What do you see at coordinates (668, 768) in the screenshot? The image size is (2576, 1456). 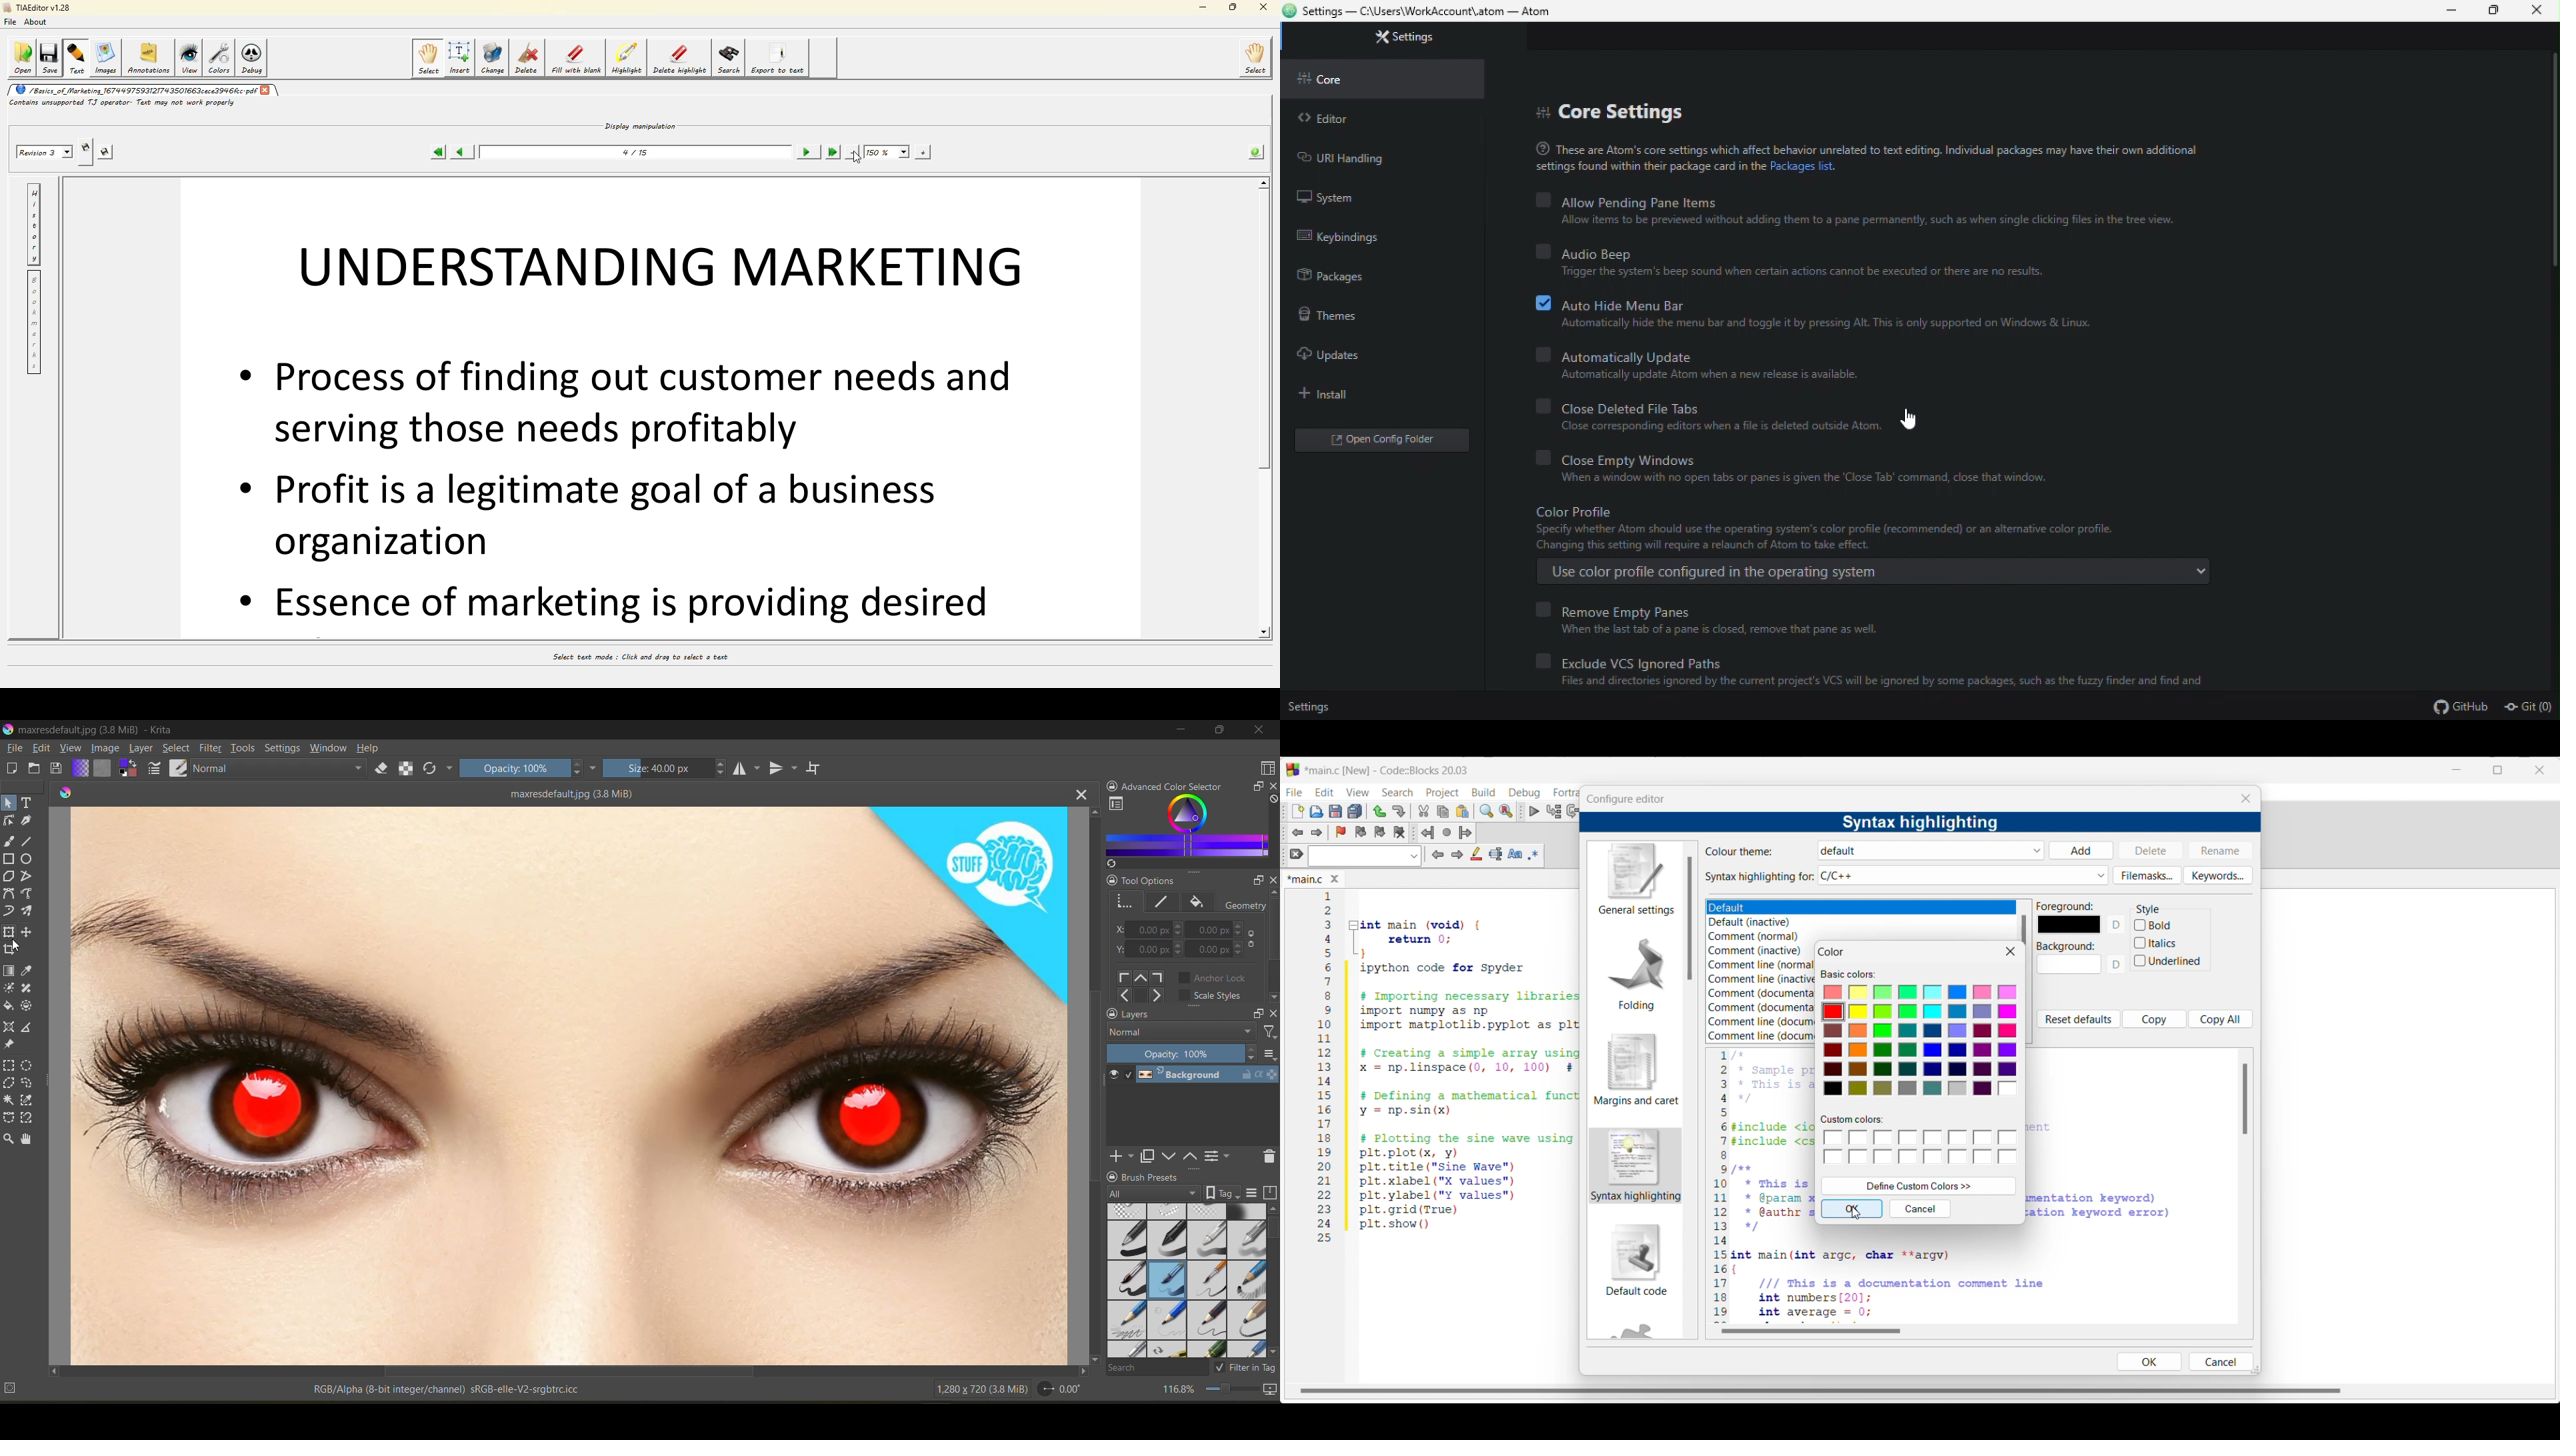 I see `size ` at bounding box center [668, 768].